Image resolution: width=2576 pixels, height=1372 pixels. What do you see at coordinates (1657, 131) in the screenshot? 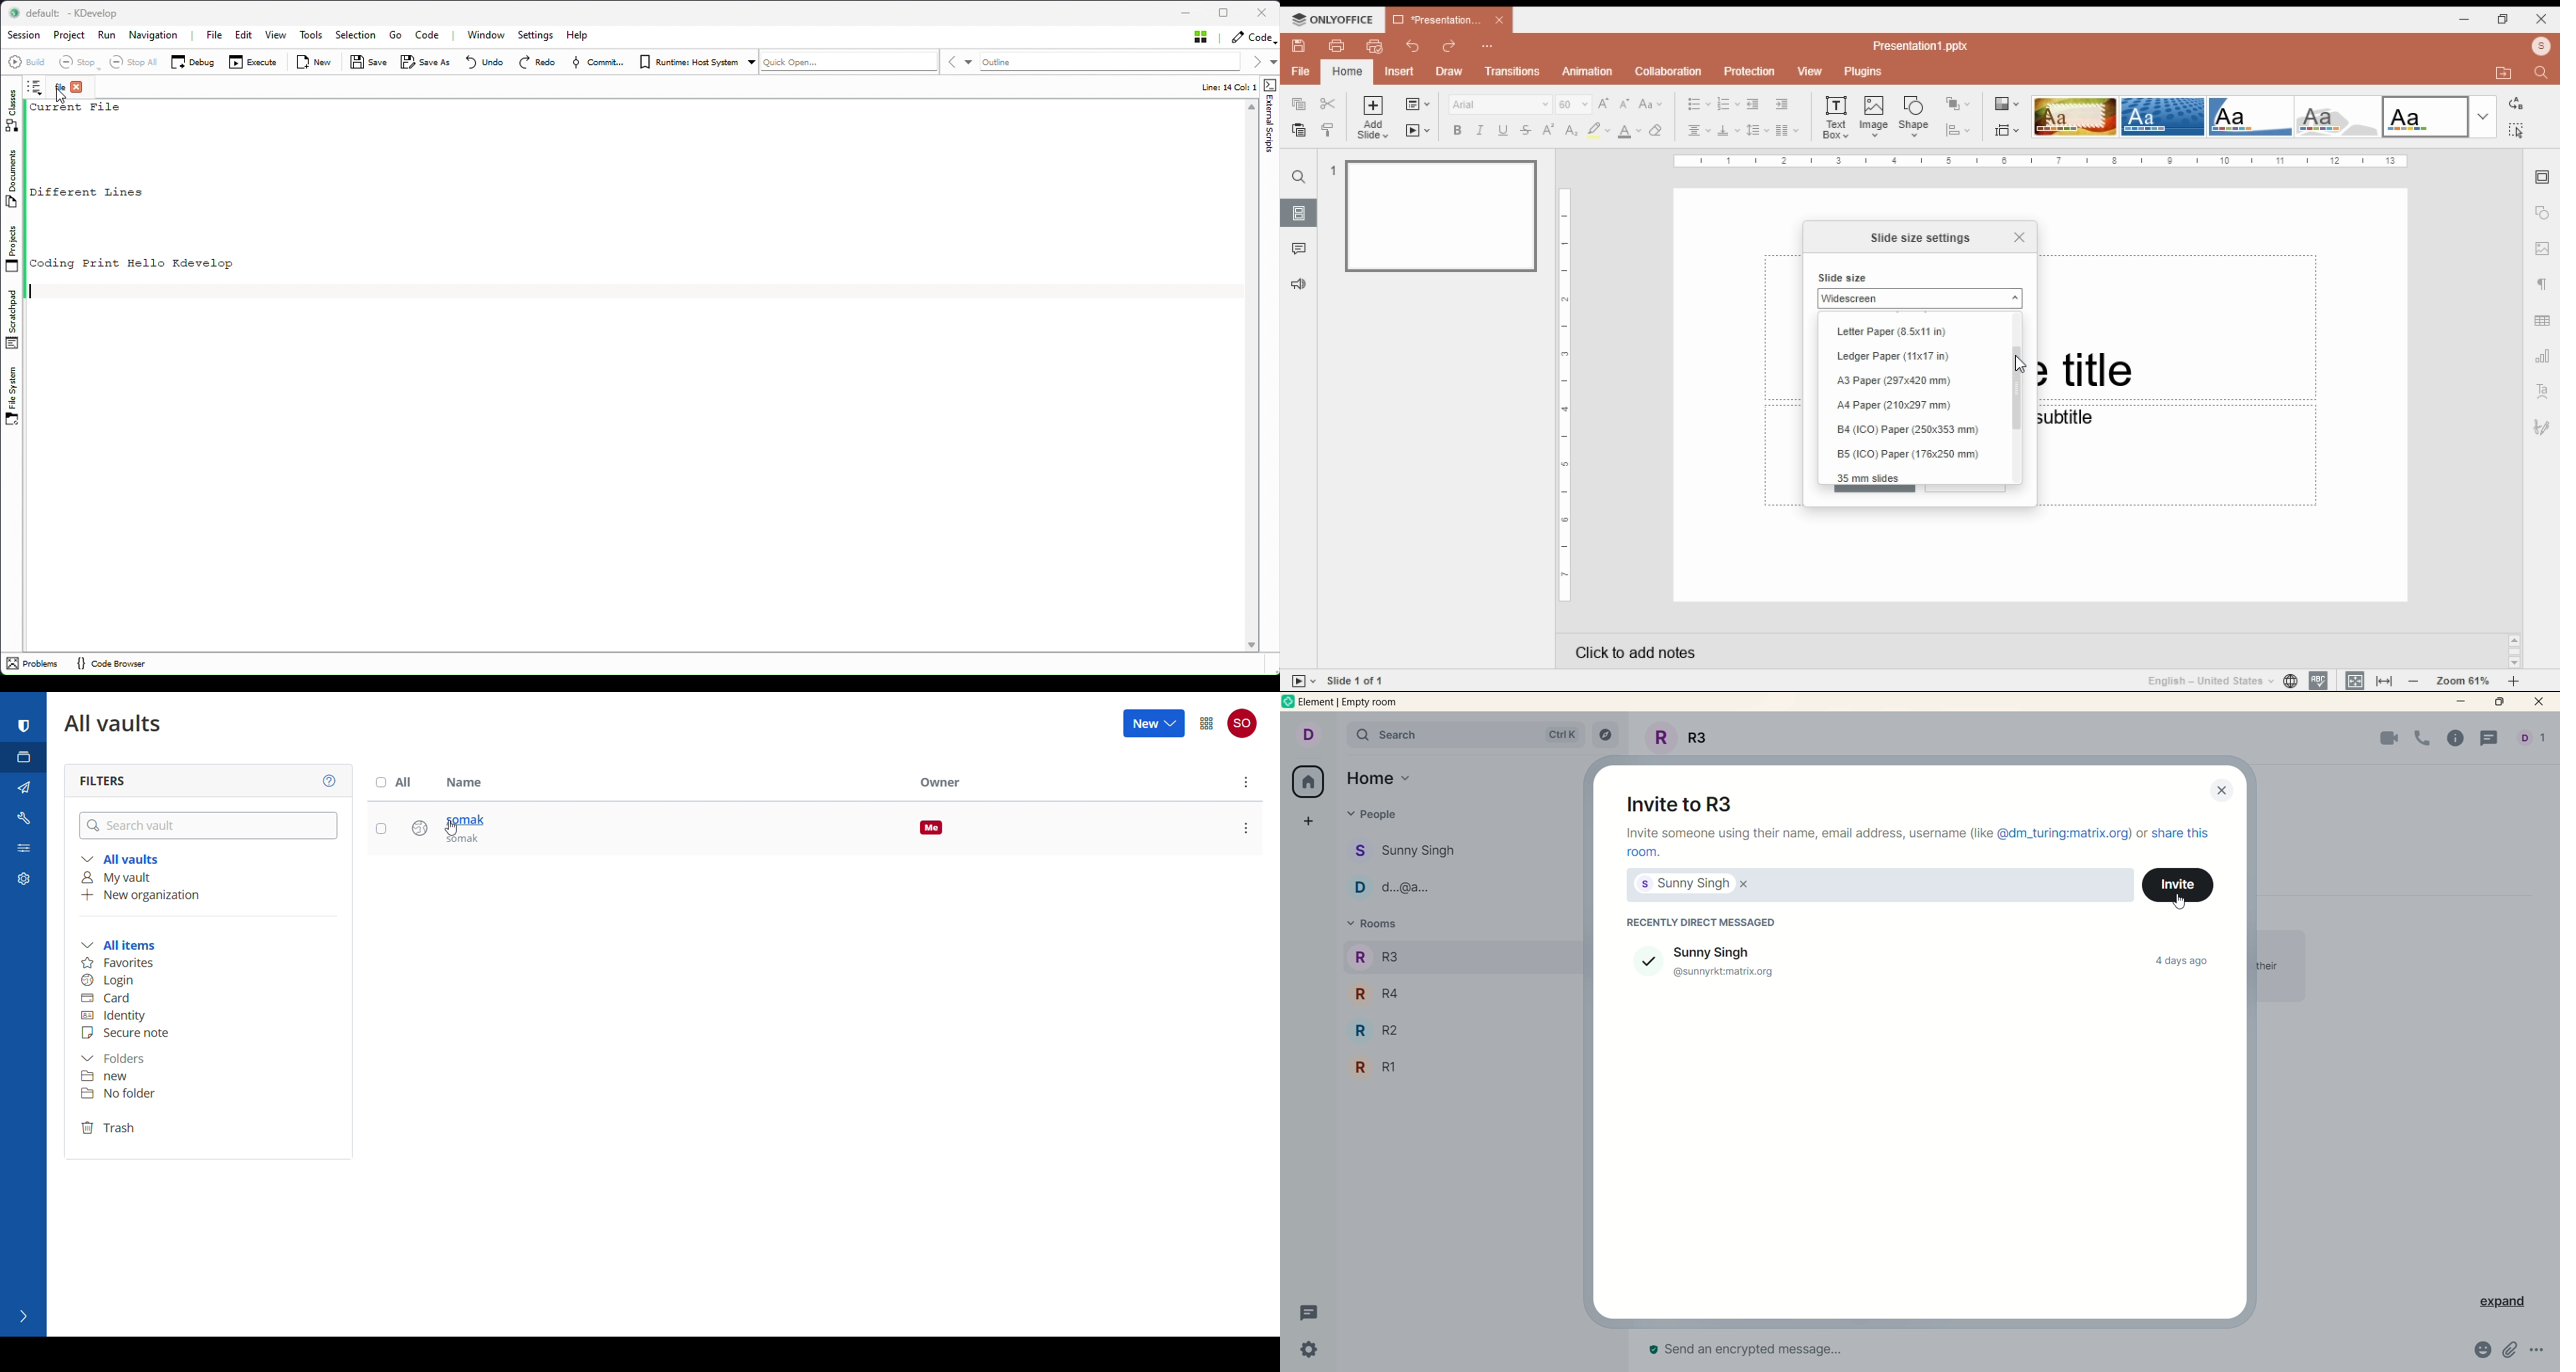
I see `erase` at bounding box center [1657, 131].